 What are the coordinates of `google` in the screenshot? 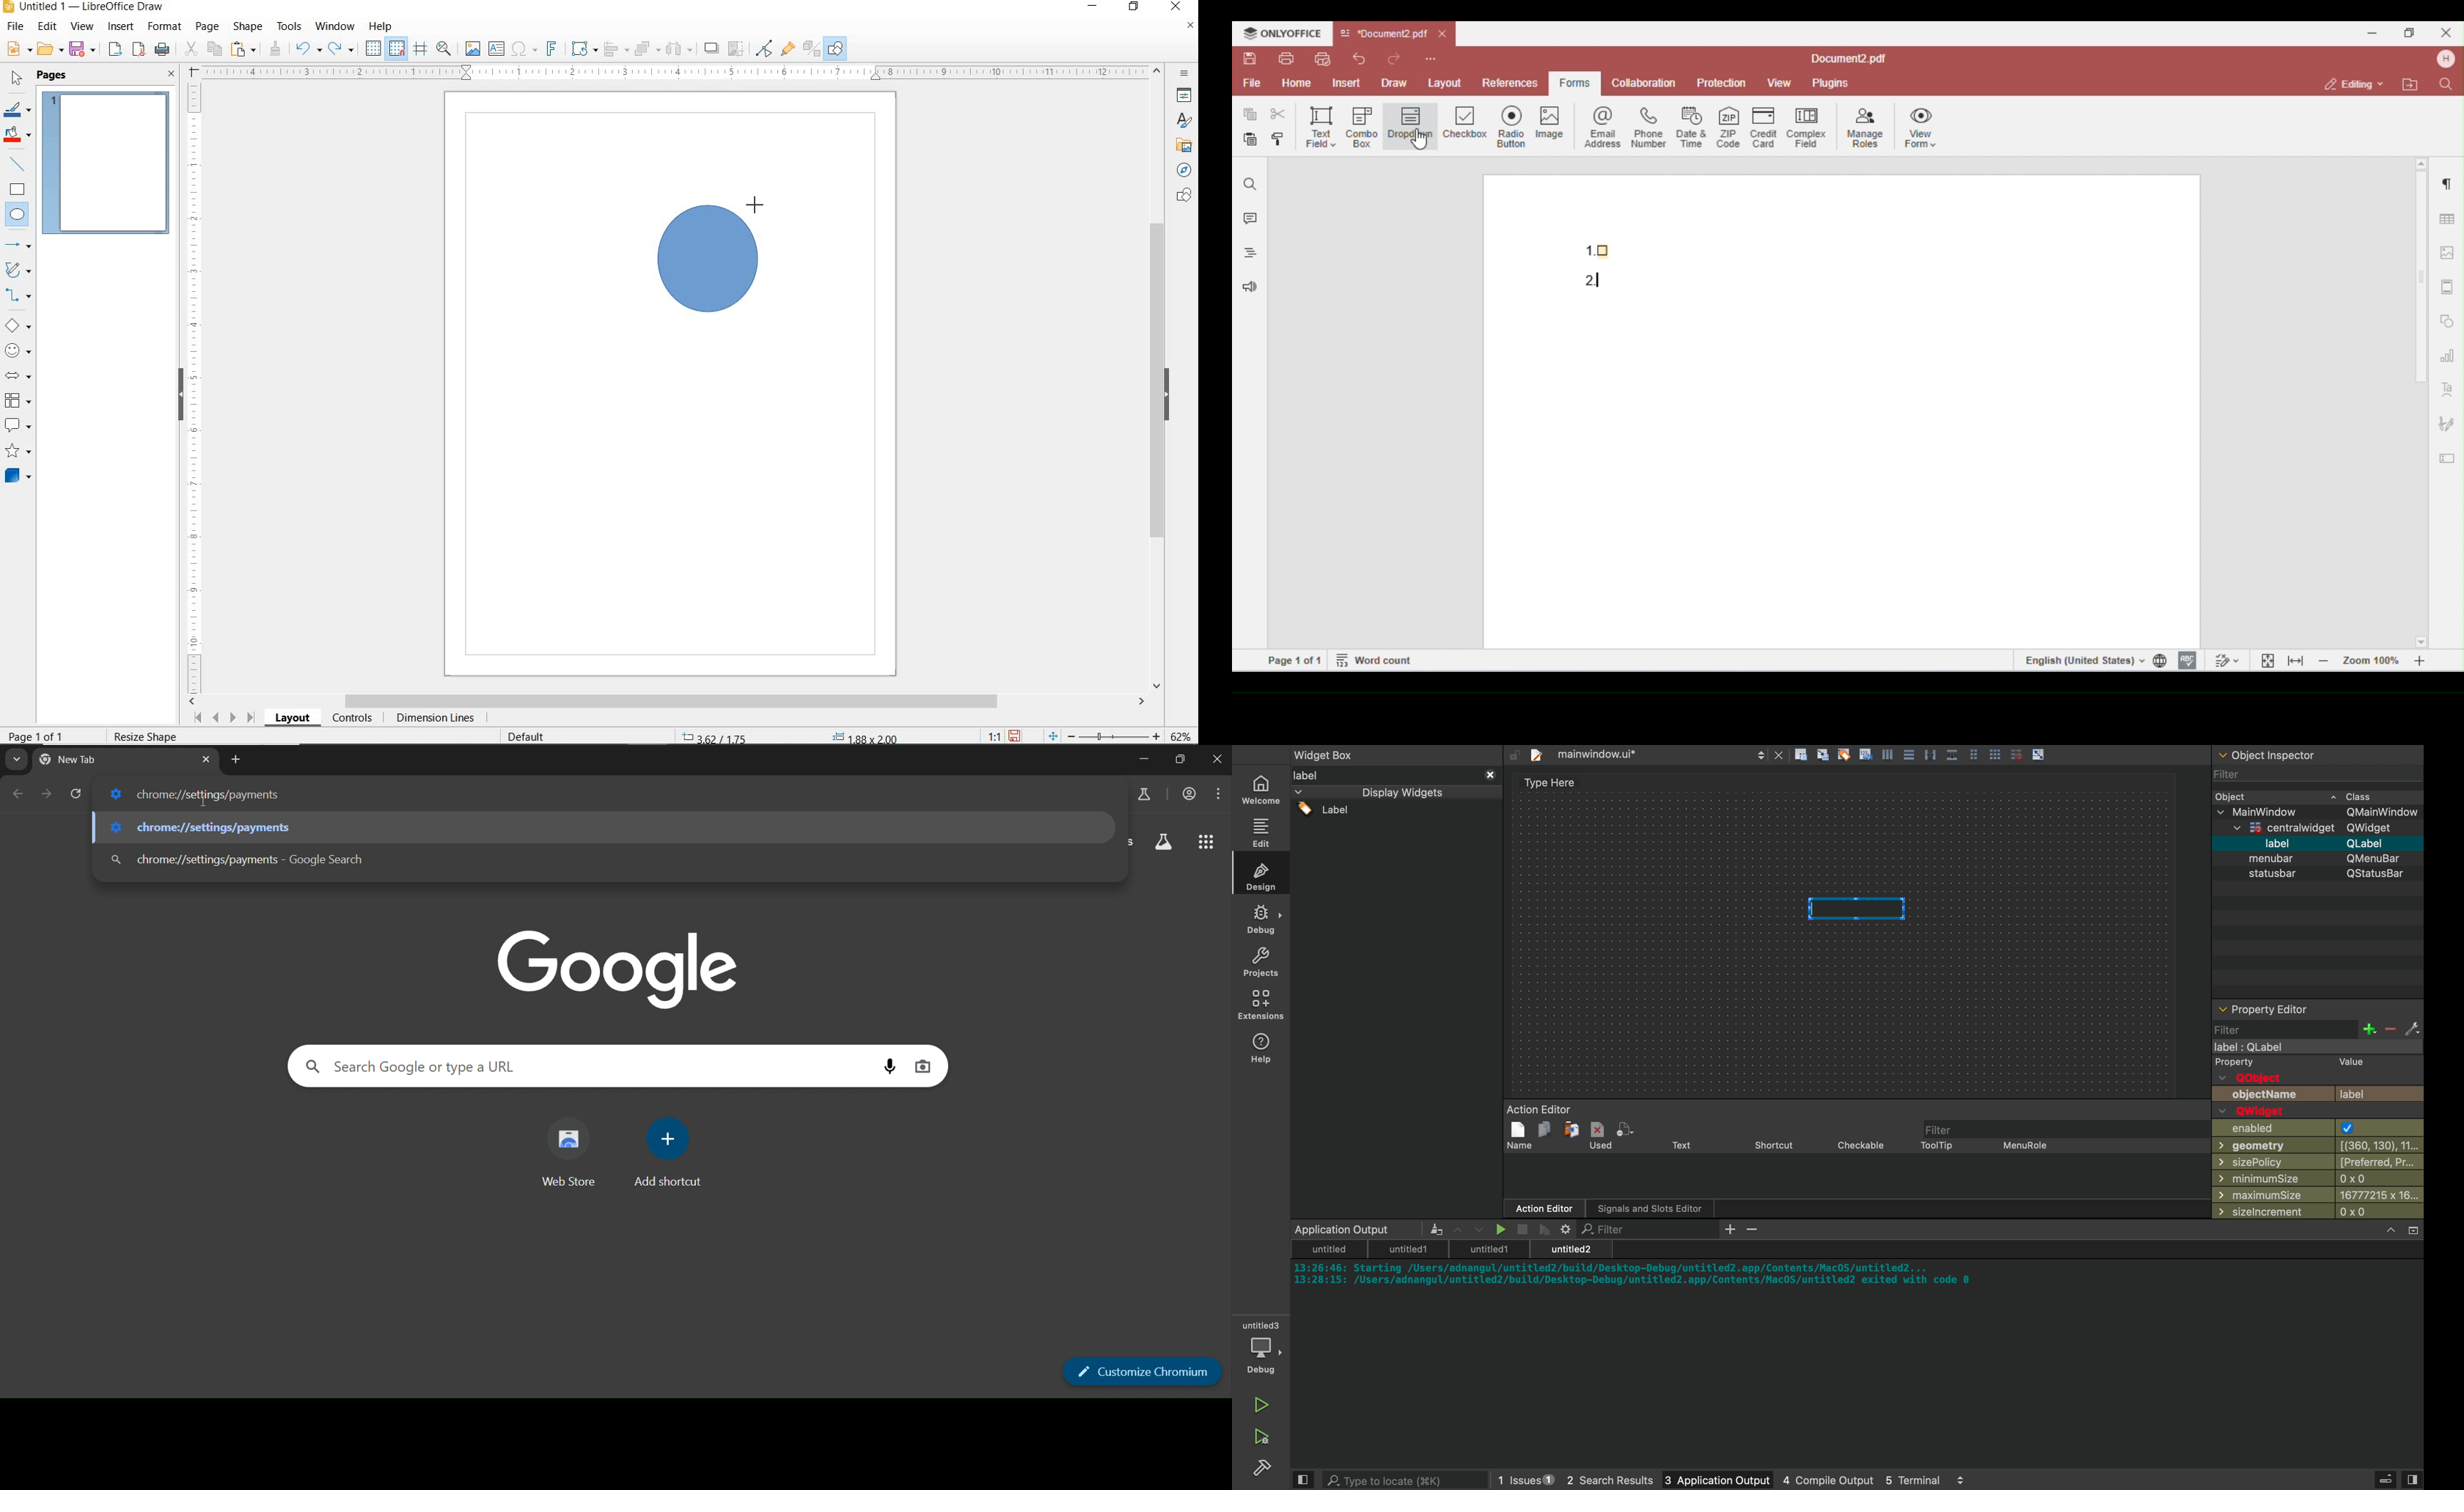 It's located at (620, 967).